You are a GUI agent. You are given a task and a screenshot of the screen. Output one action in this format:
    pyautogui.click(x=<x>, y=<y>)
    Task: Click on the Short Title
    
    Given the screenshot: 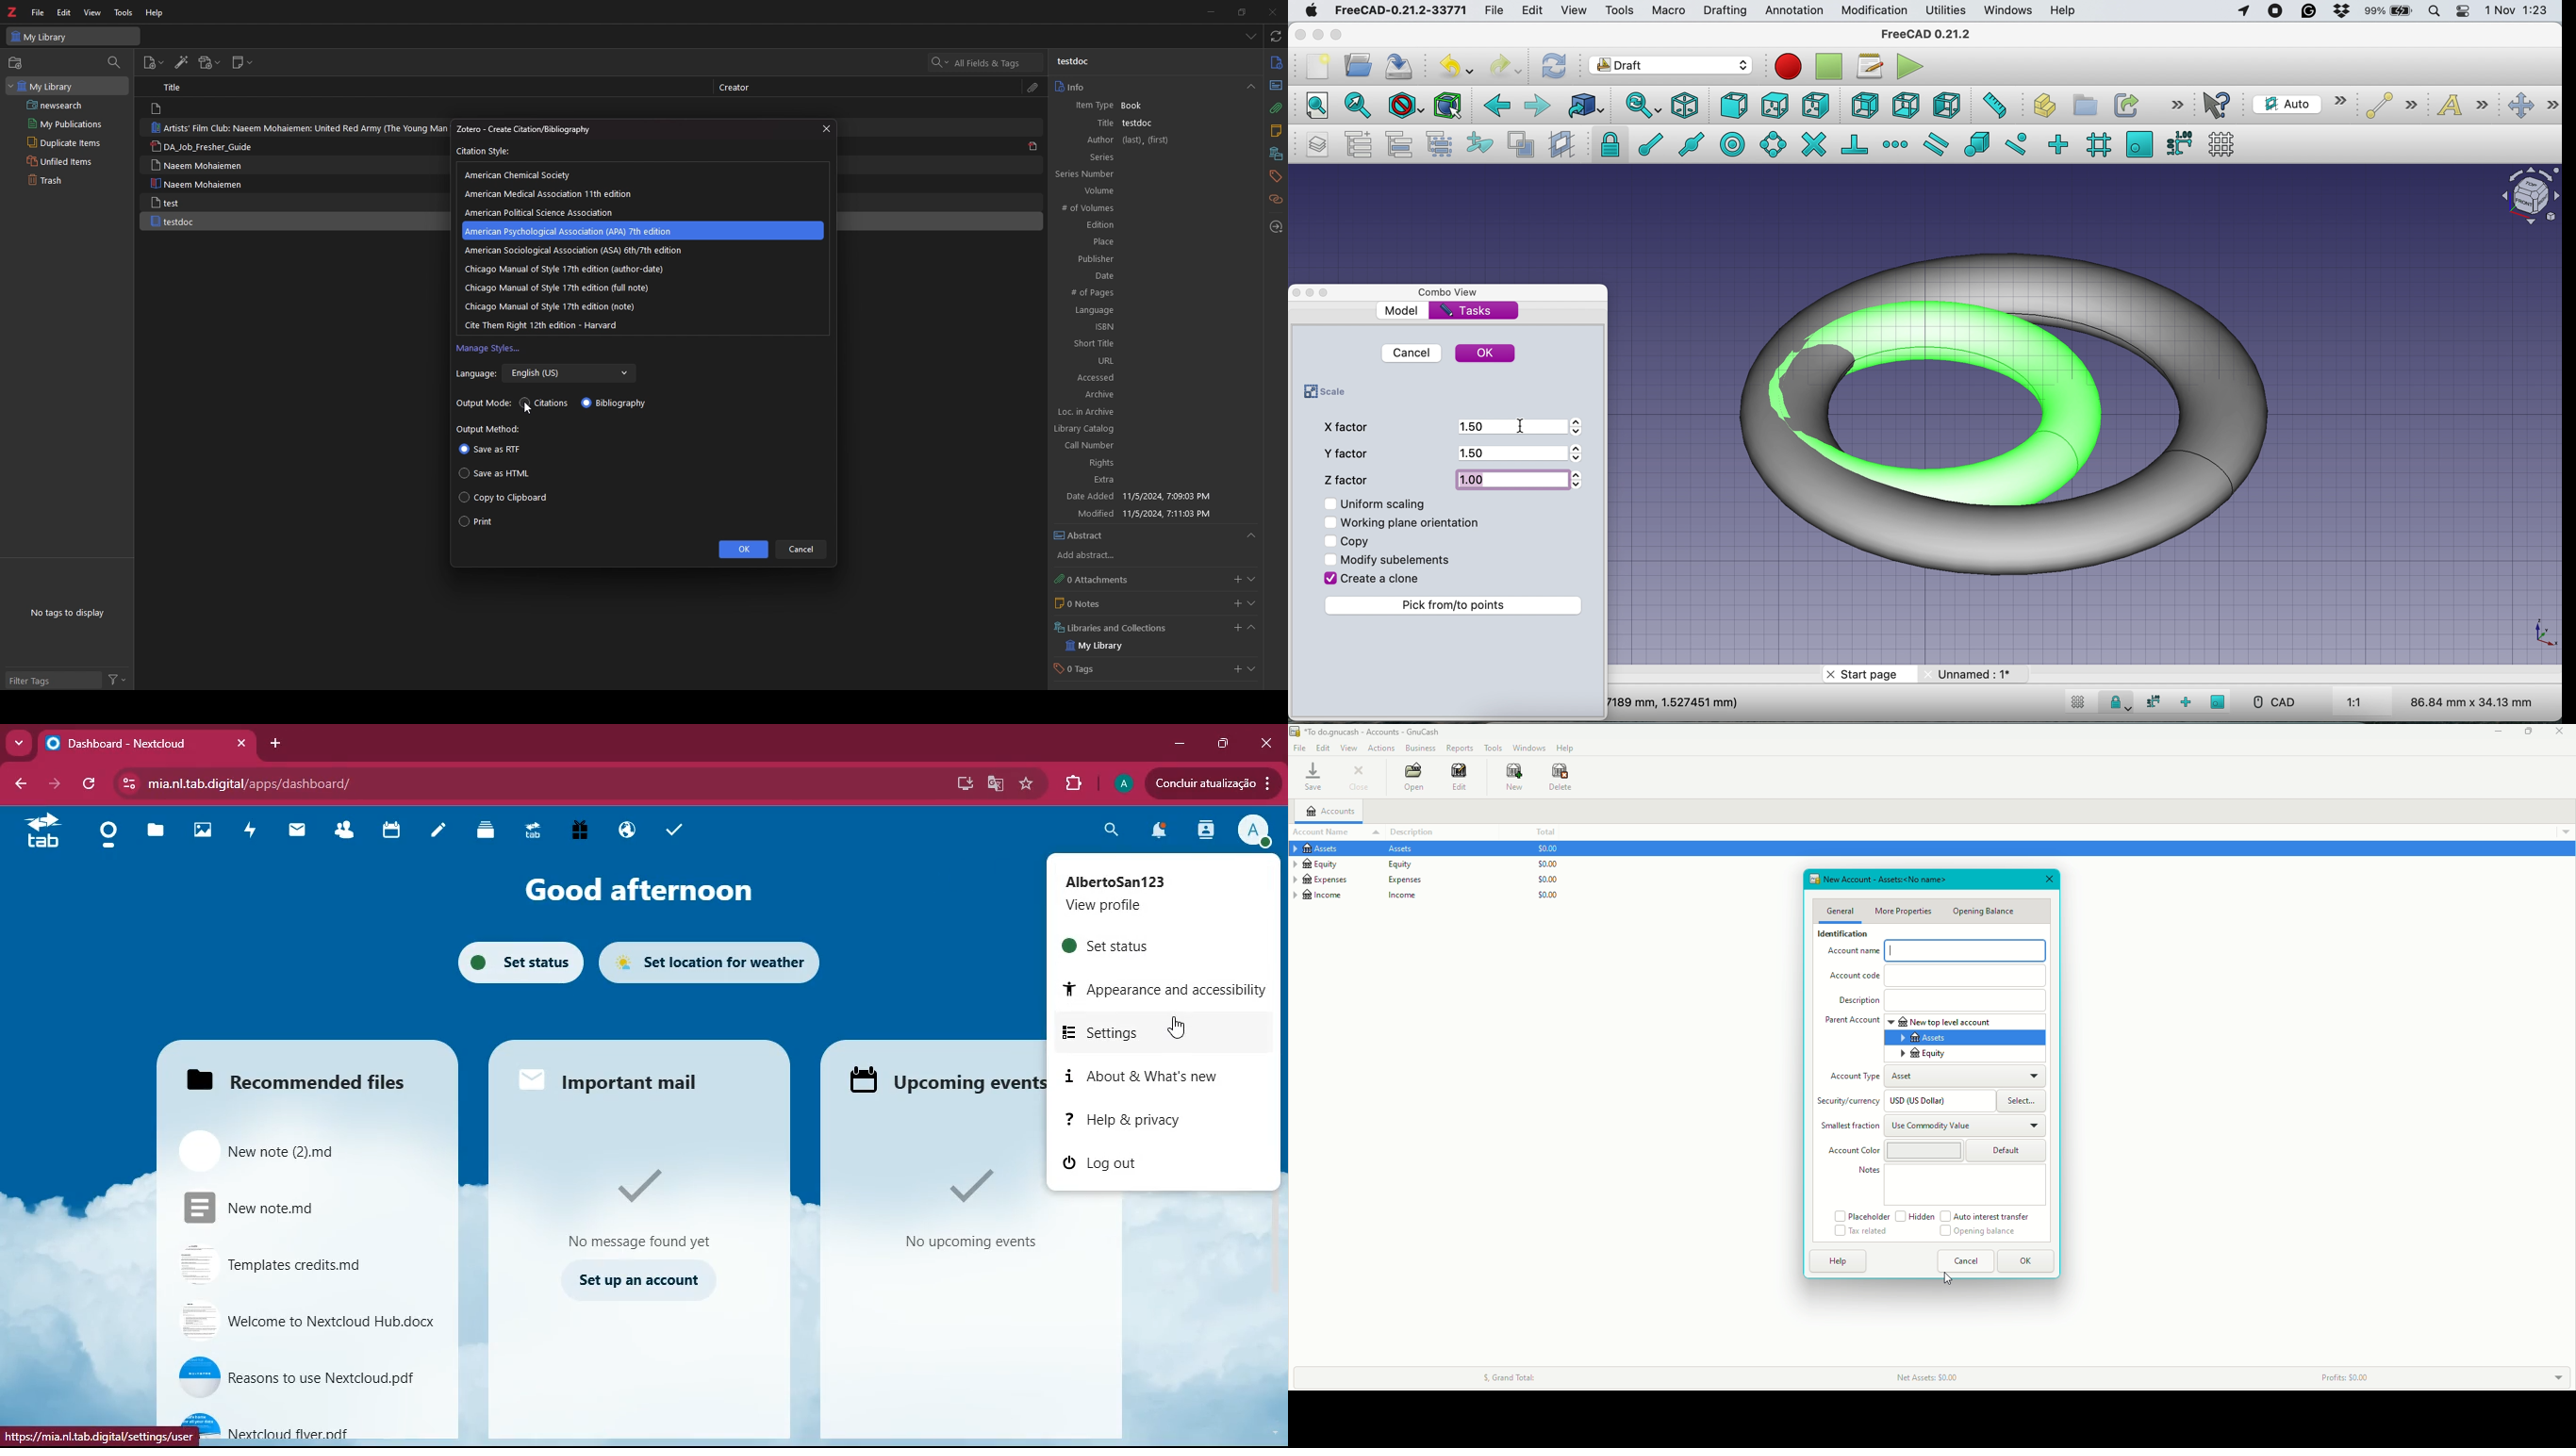 What is the action you would take?
    pyautogui.click(x=1152, y=344)
    